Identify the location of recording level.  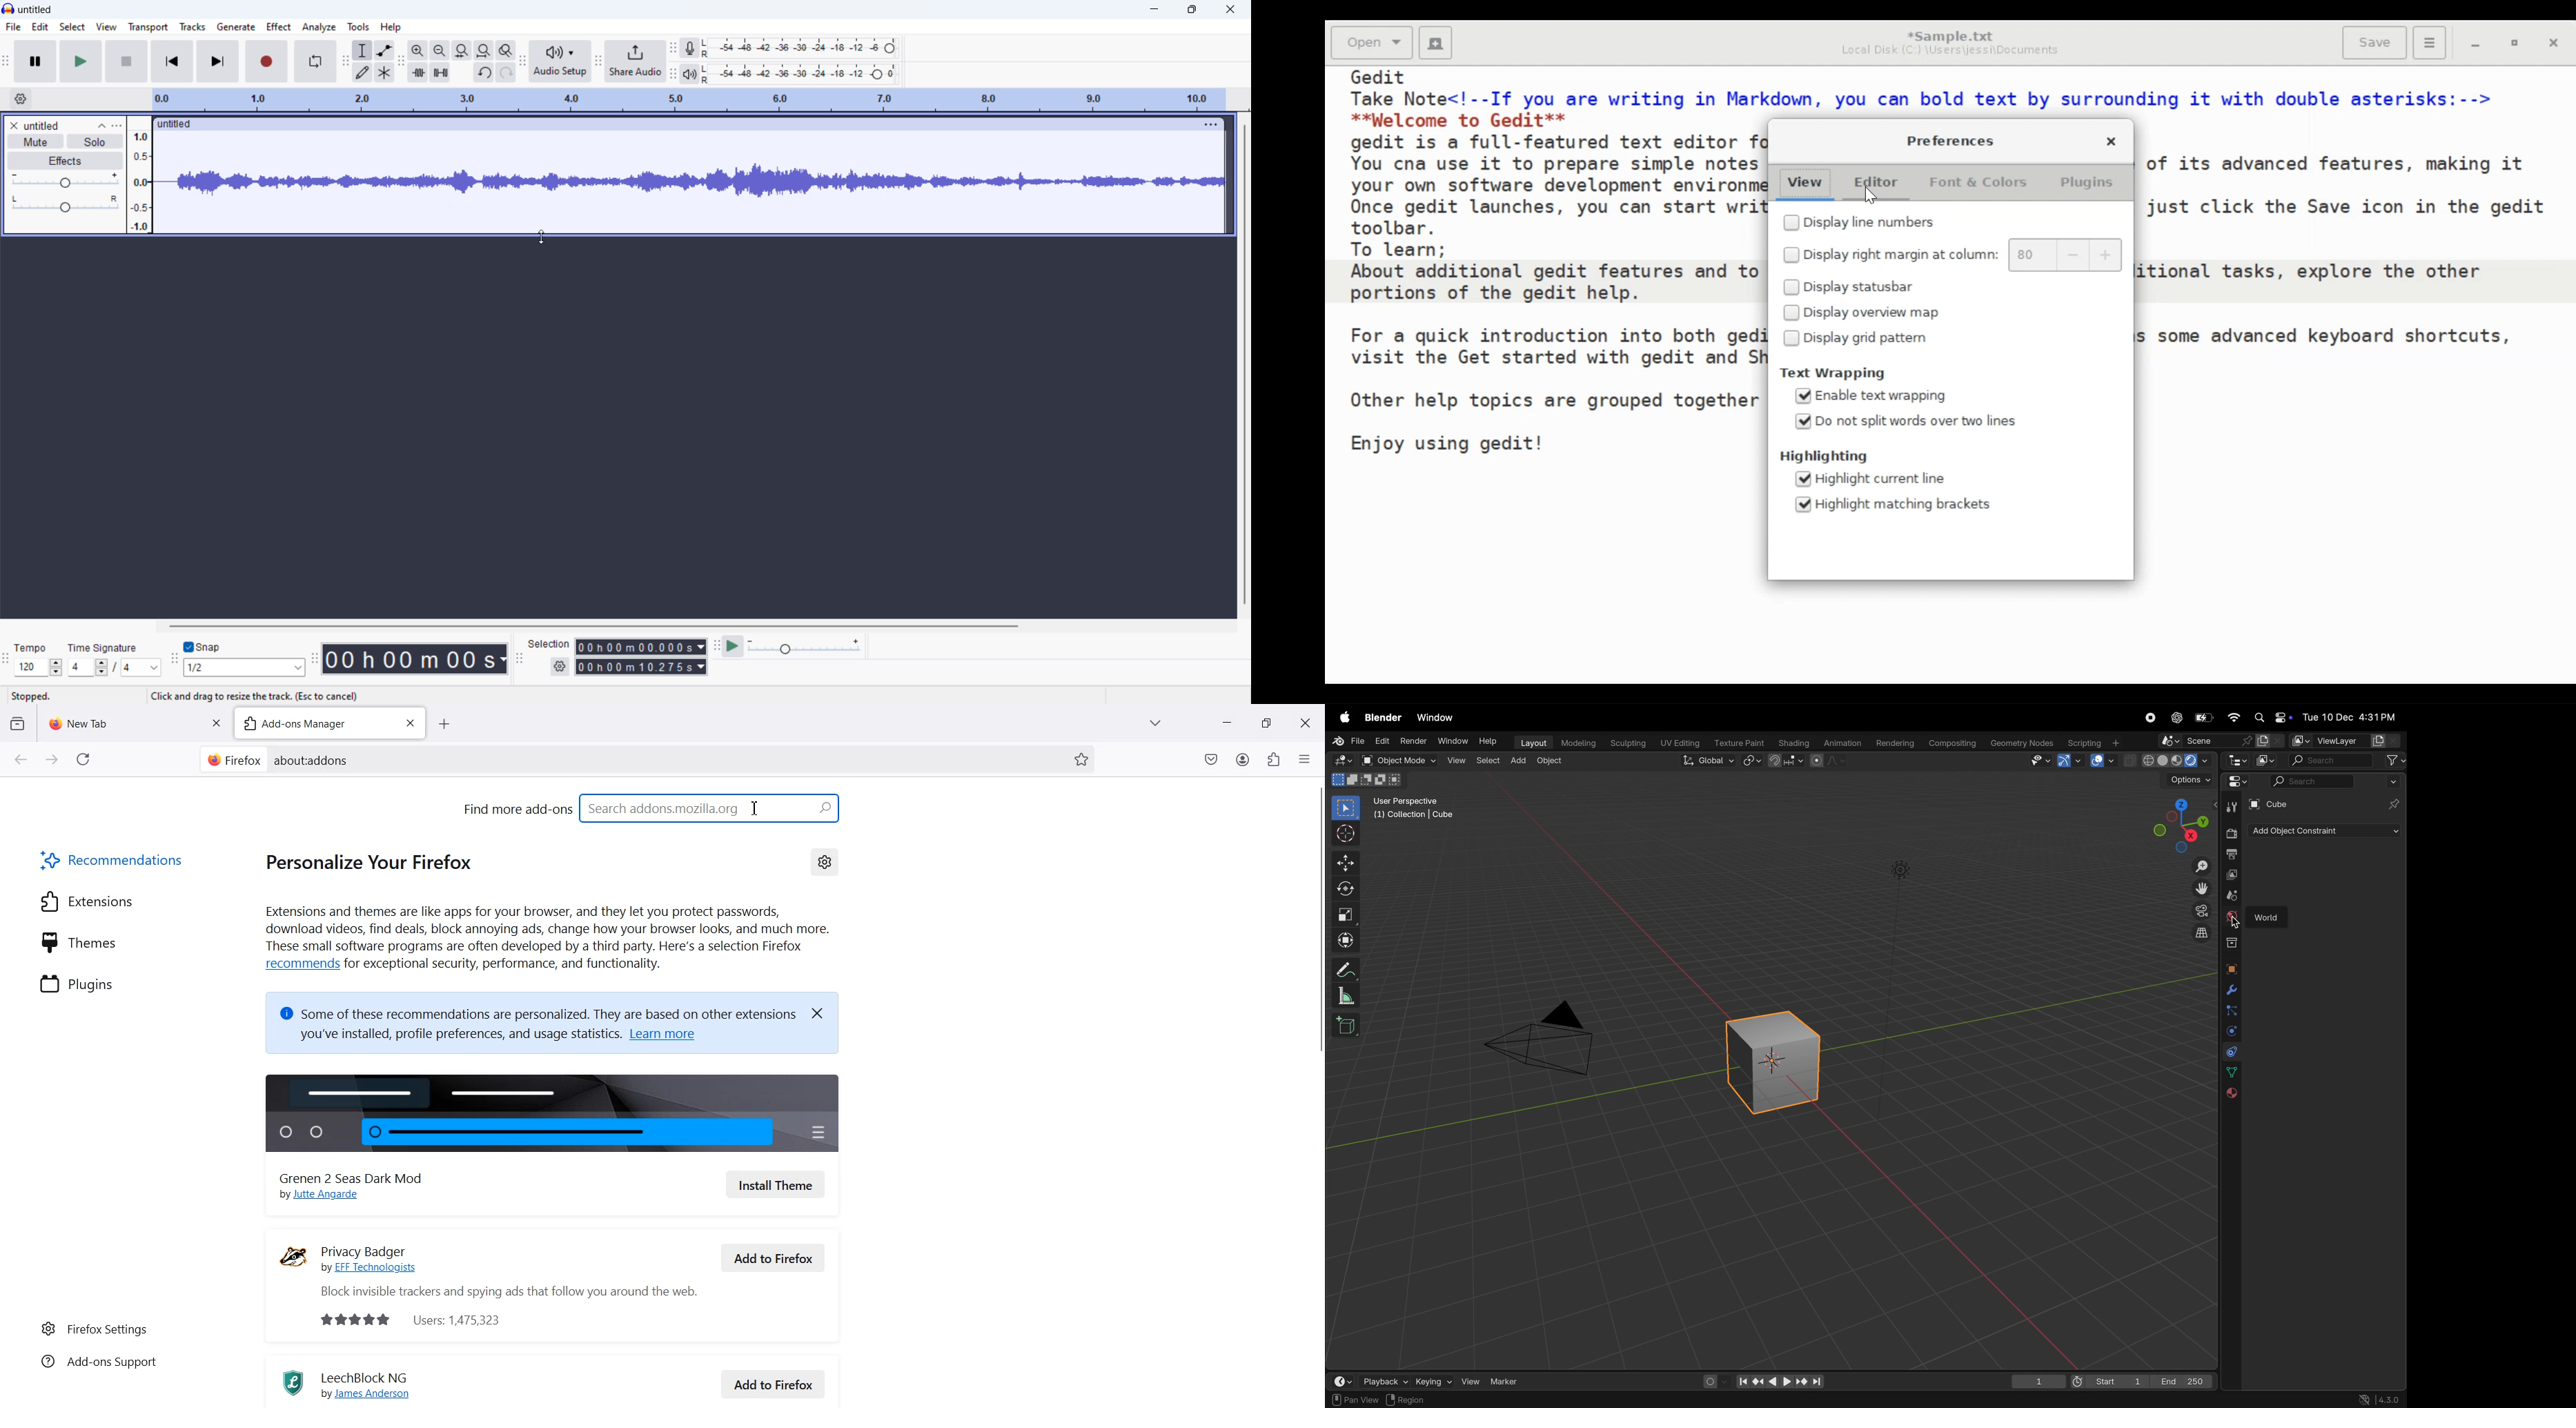
(803, 48).